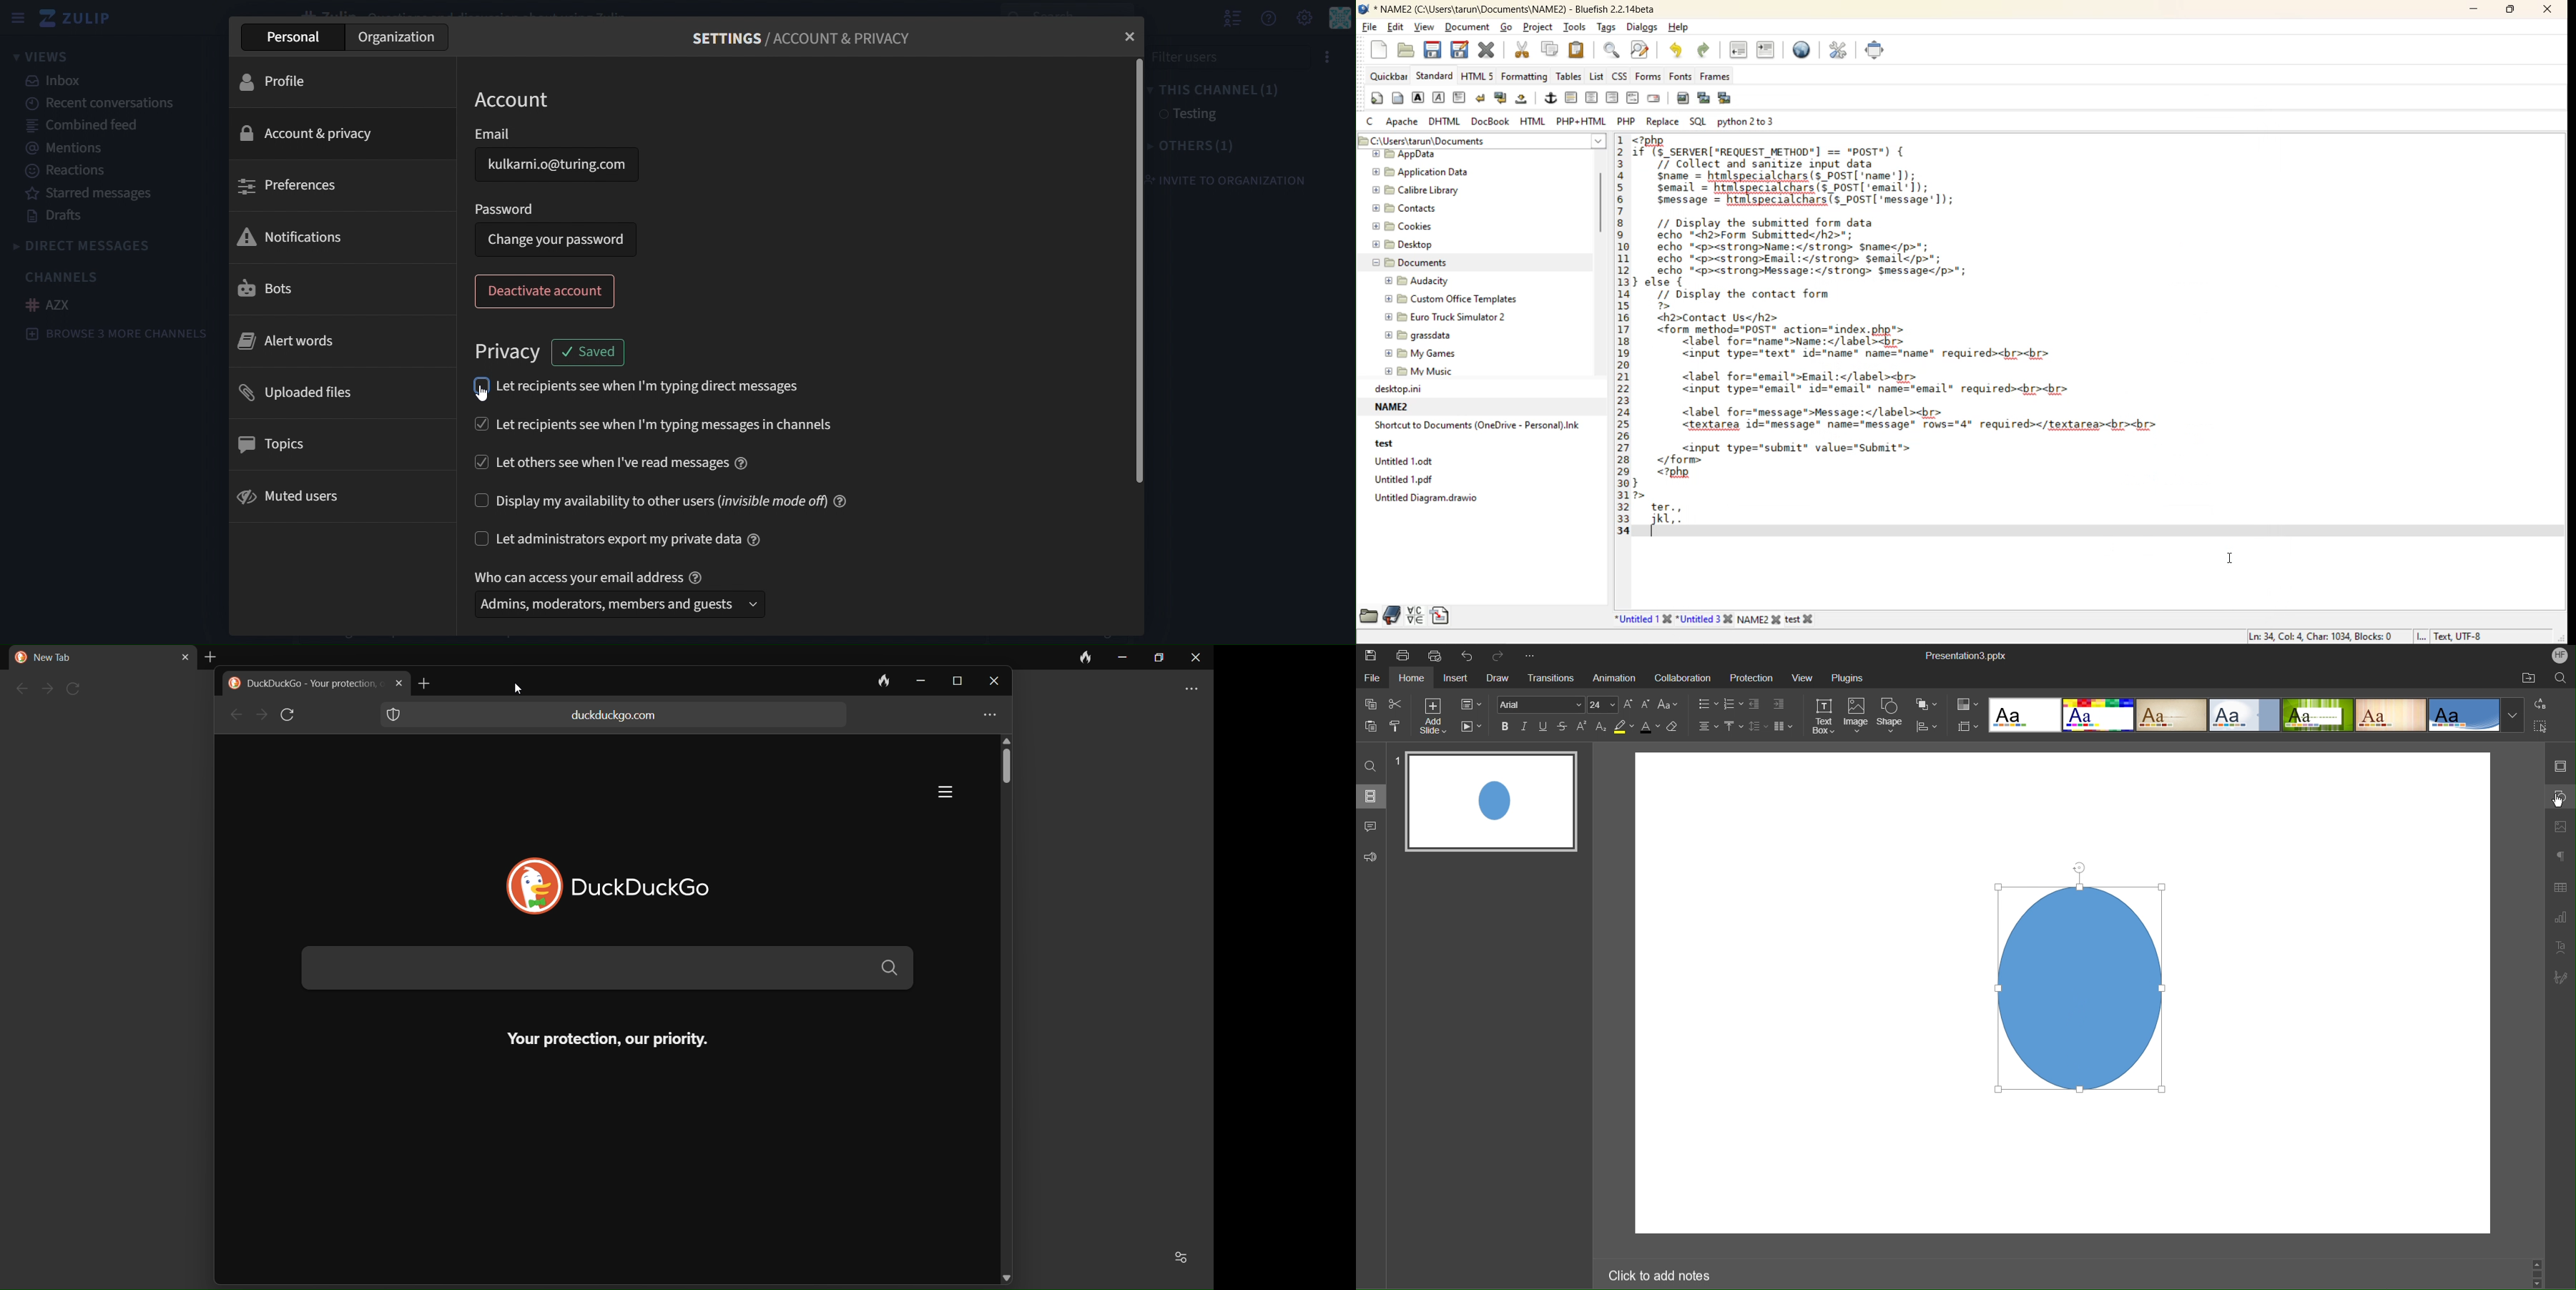 The height and width of the screenshot is (1316, 2576). Describe the element at coordinates (1785, 727) in the screenshot. I see `Columns` at that location.